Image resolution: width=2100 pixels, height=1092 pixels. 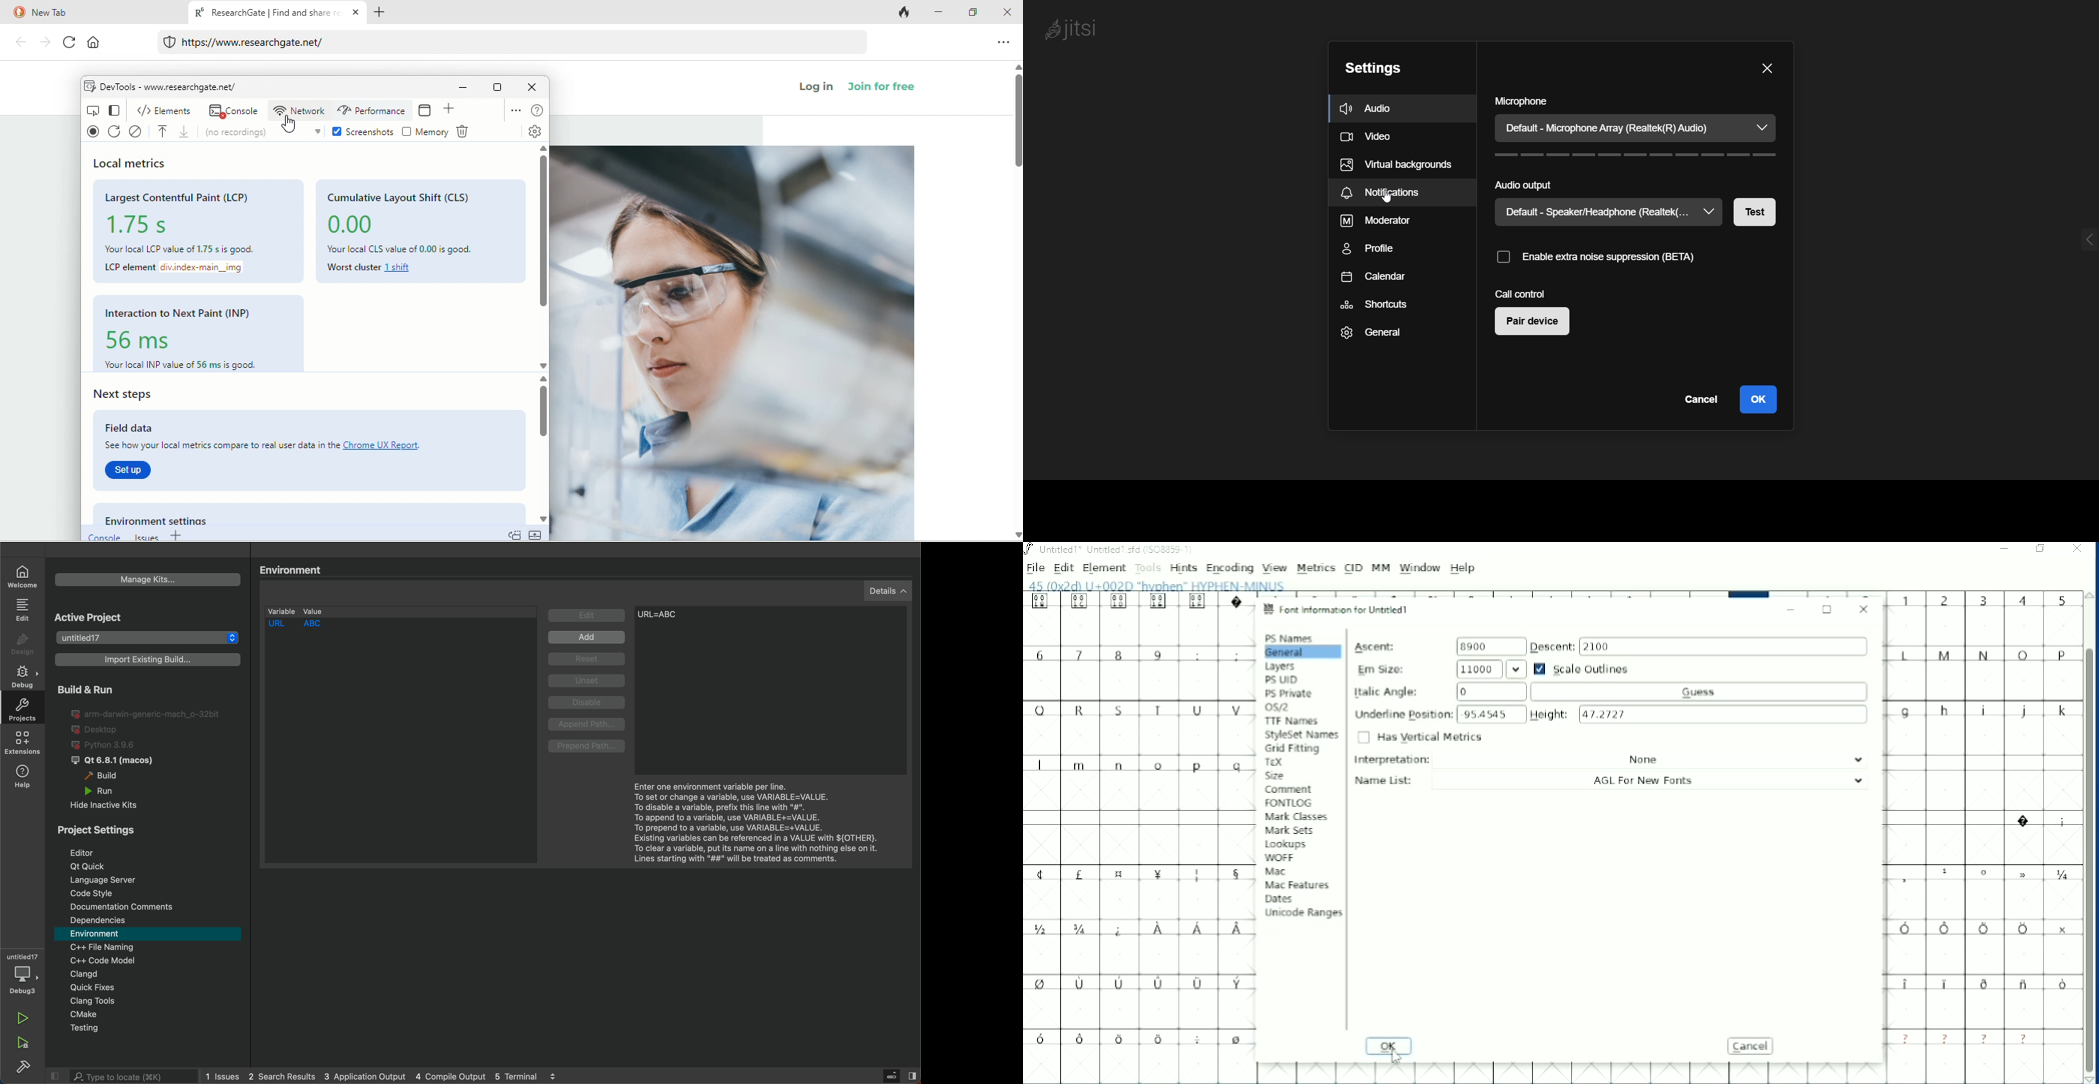 I want to click on file naming, so click(x=150, y=947).